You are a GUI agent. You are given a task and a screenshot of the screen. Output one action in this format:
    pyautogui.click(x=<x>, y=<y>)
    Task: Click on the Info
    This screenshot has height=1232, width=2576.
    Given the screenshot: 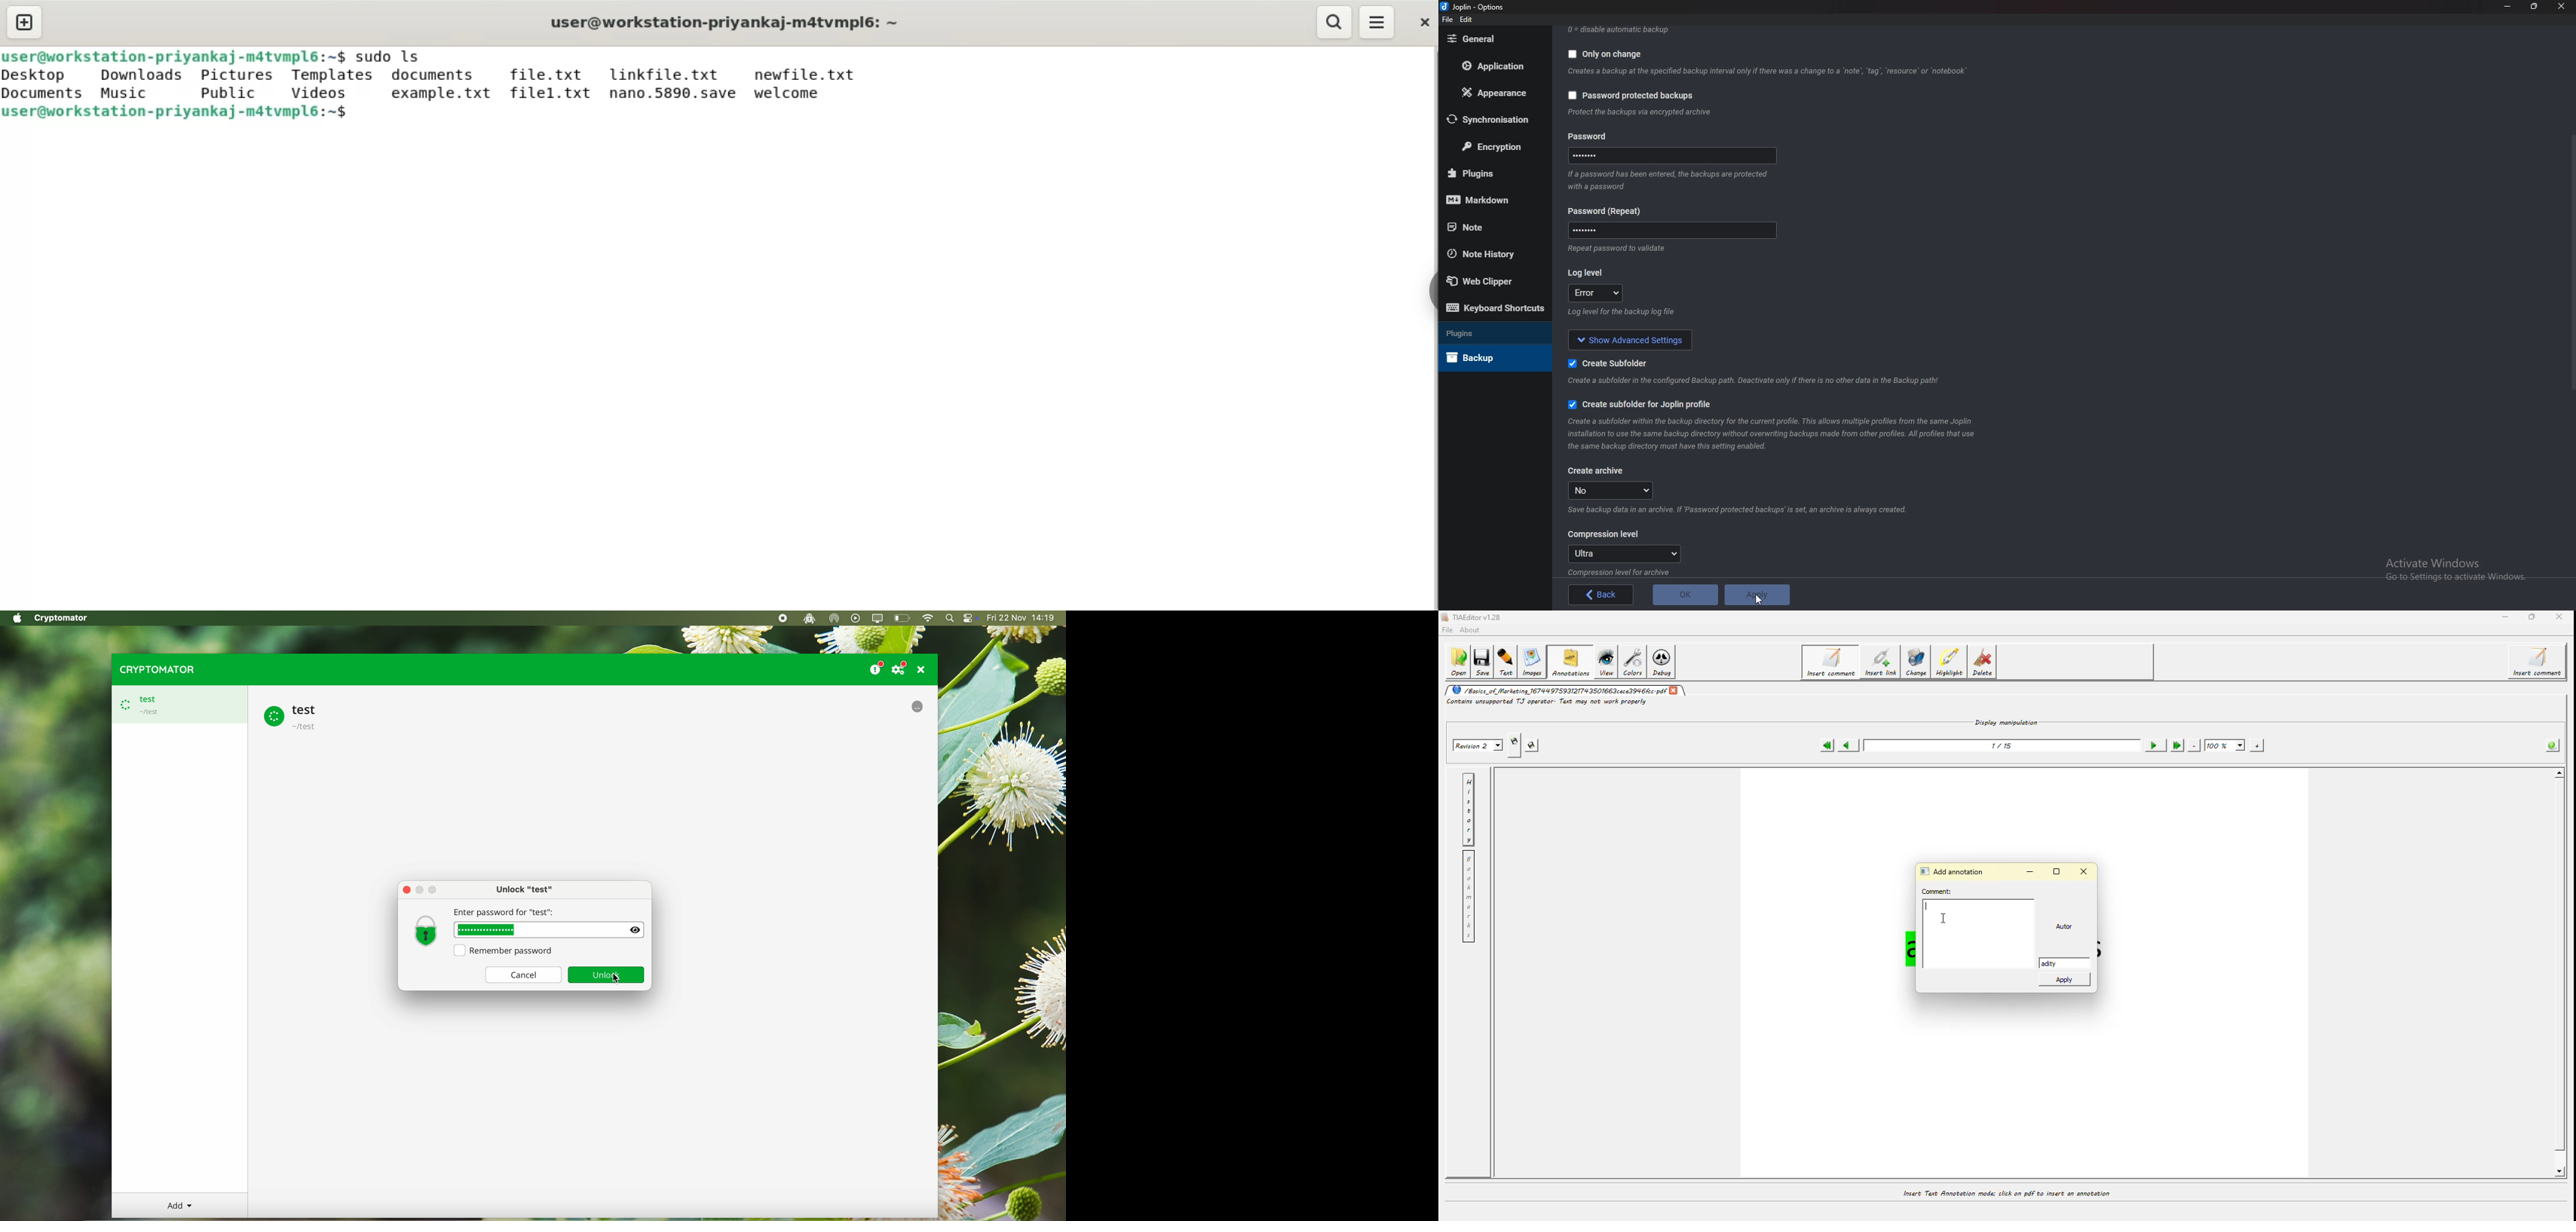 What is the action you would take?
    pyautogui.click(x=1619, y=250)
    